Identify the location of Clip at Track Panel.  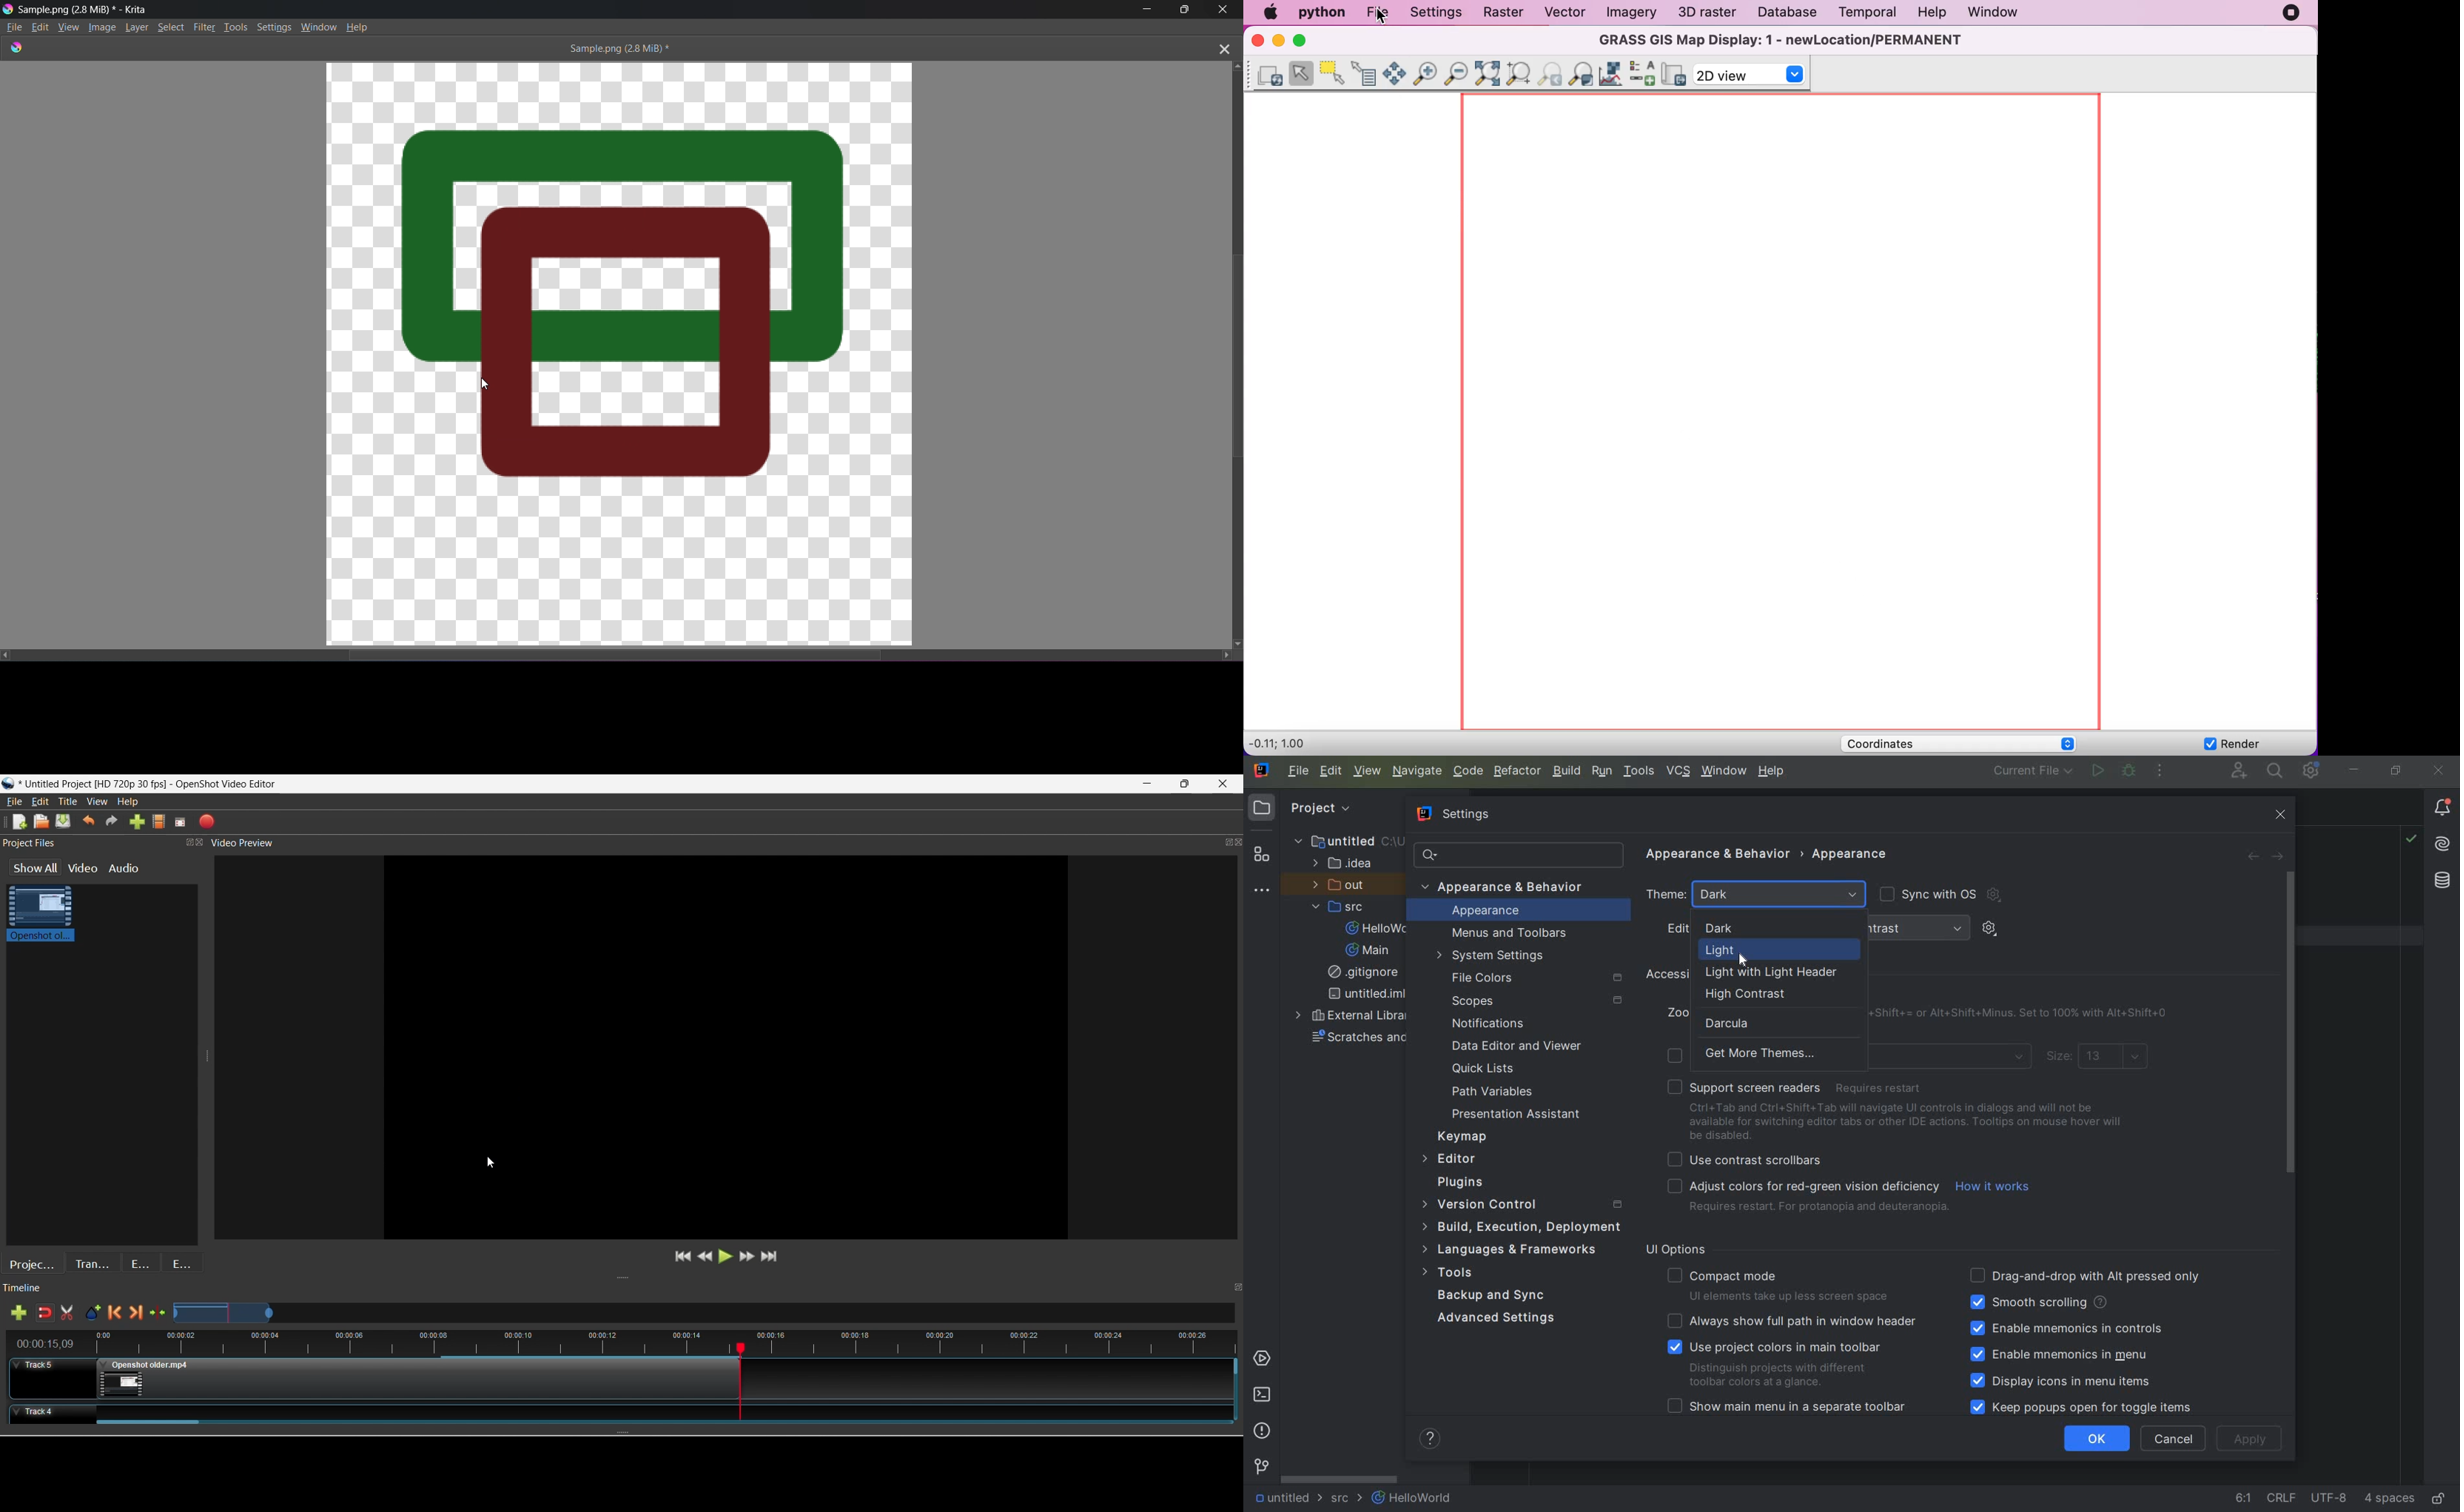
(420, 1380).